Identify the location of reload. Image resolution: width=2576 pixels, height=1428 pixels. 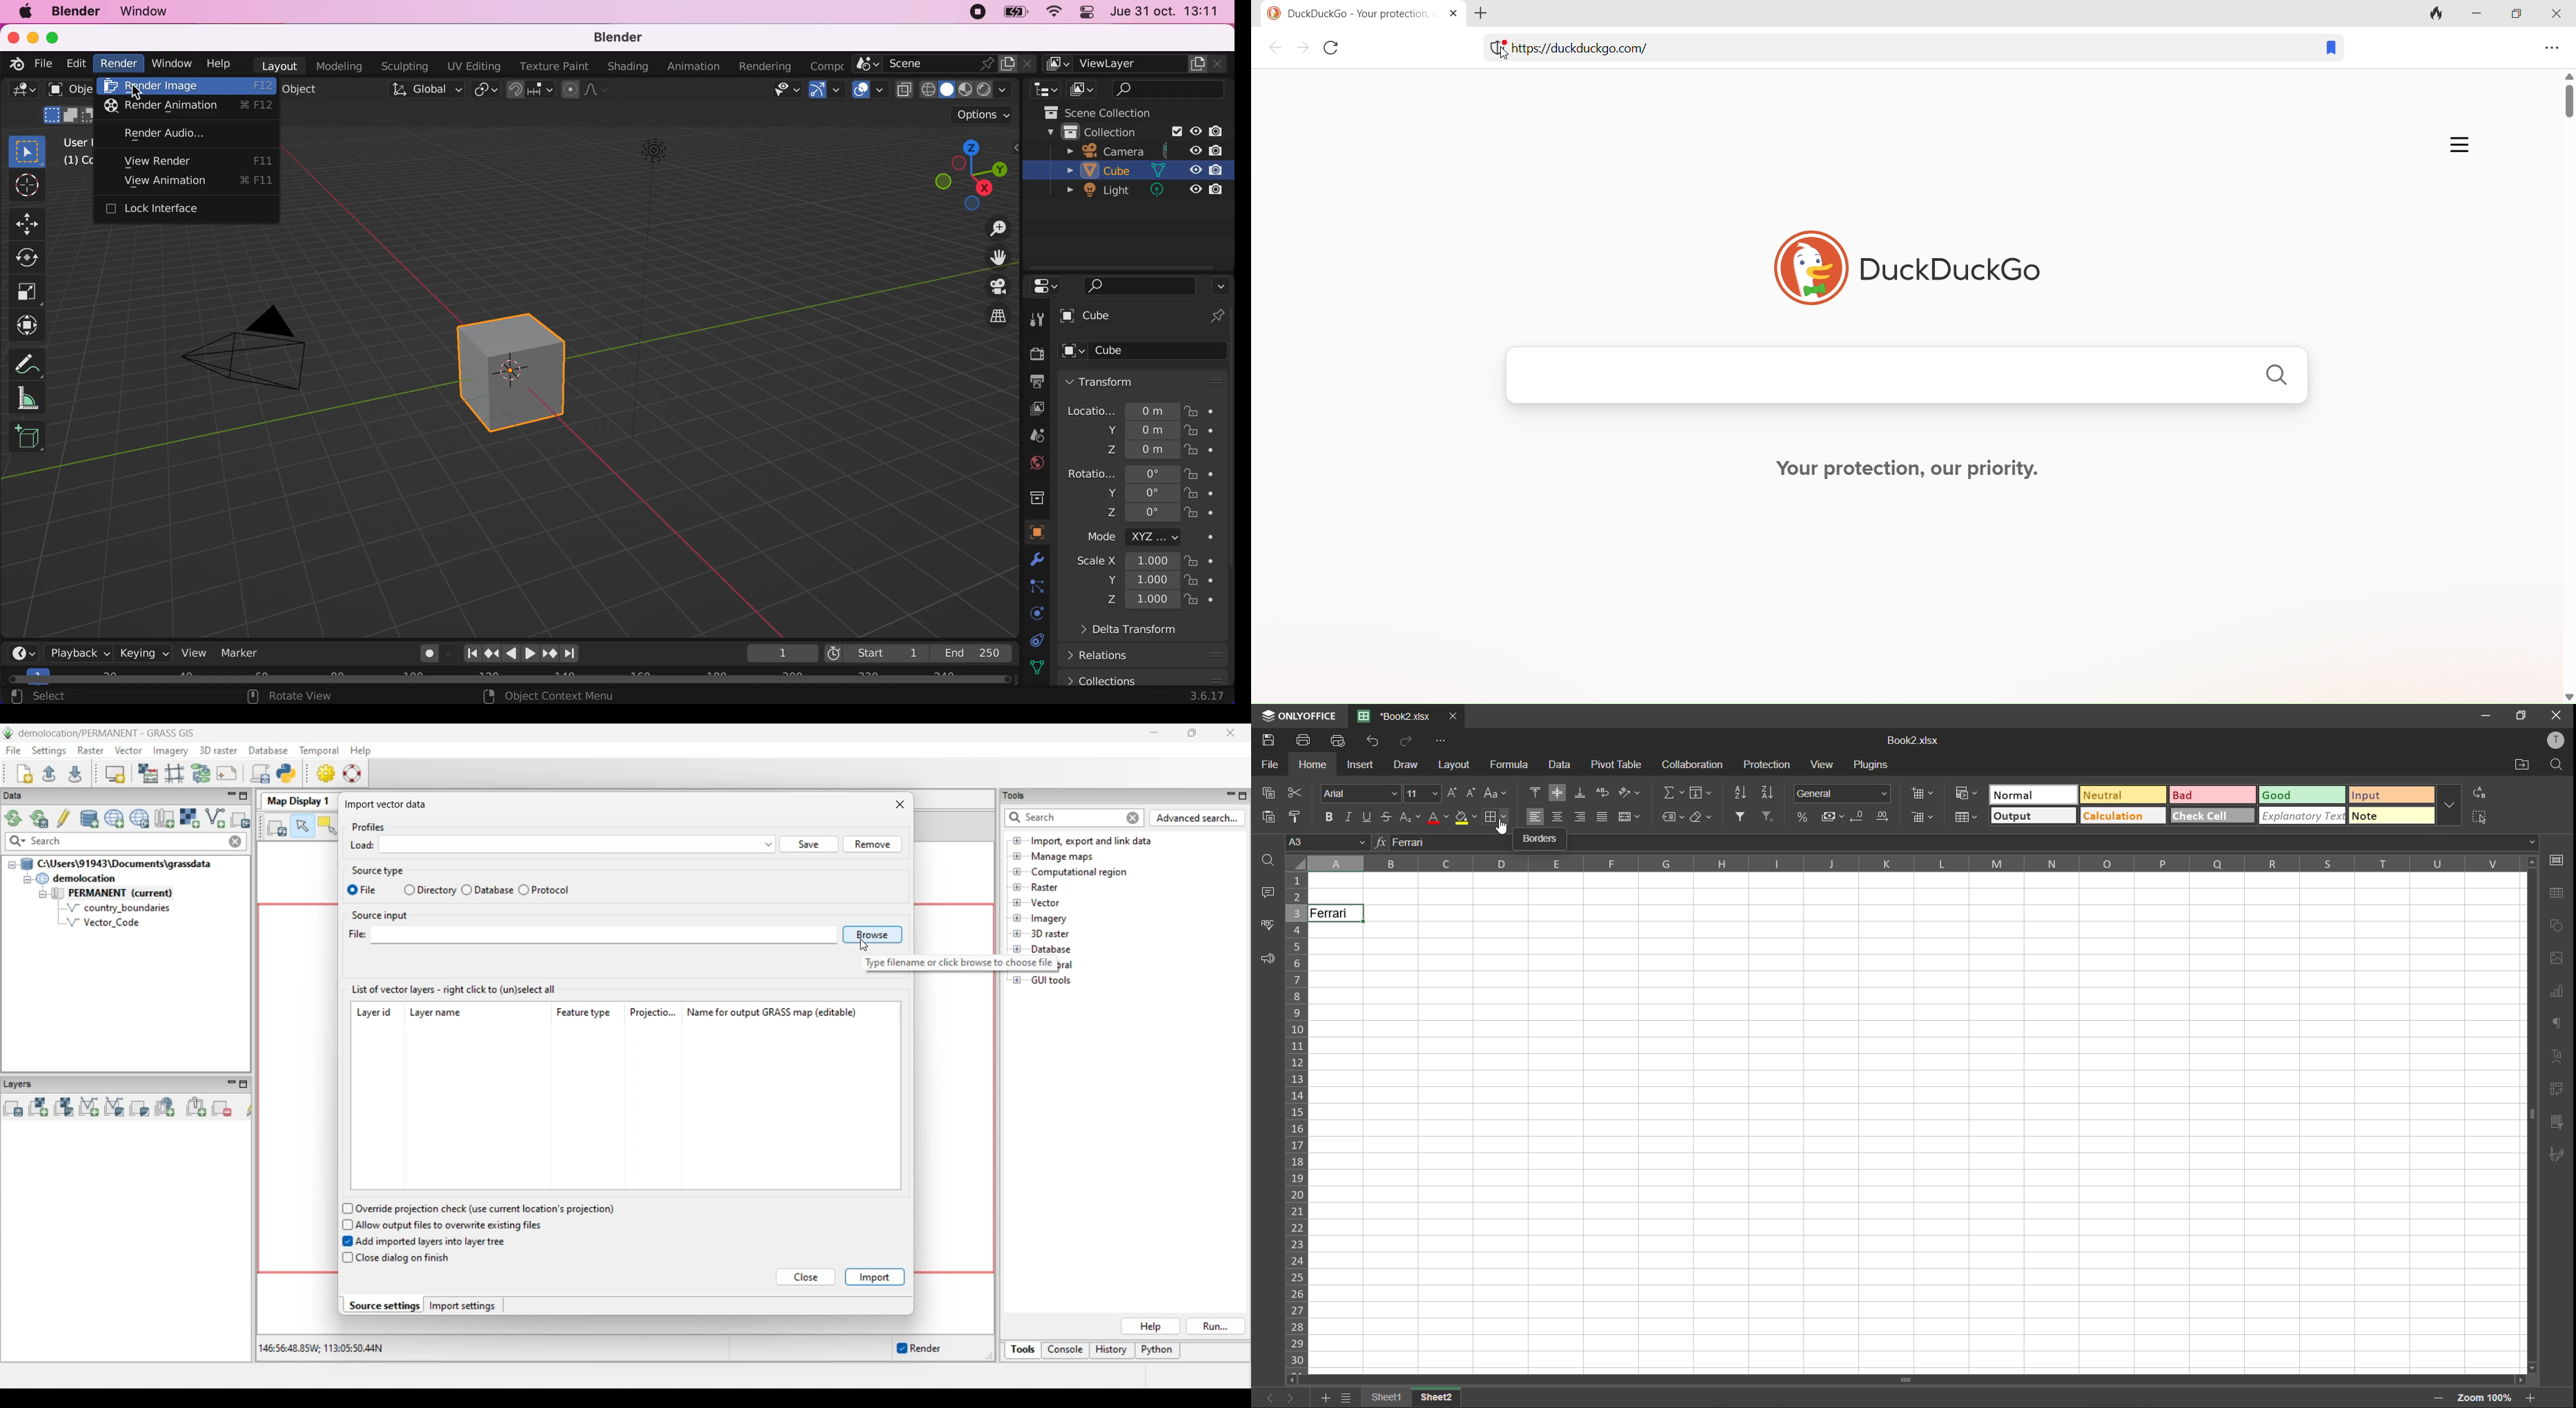
(1335, 51).